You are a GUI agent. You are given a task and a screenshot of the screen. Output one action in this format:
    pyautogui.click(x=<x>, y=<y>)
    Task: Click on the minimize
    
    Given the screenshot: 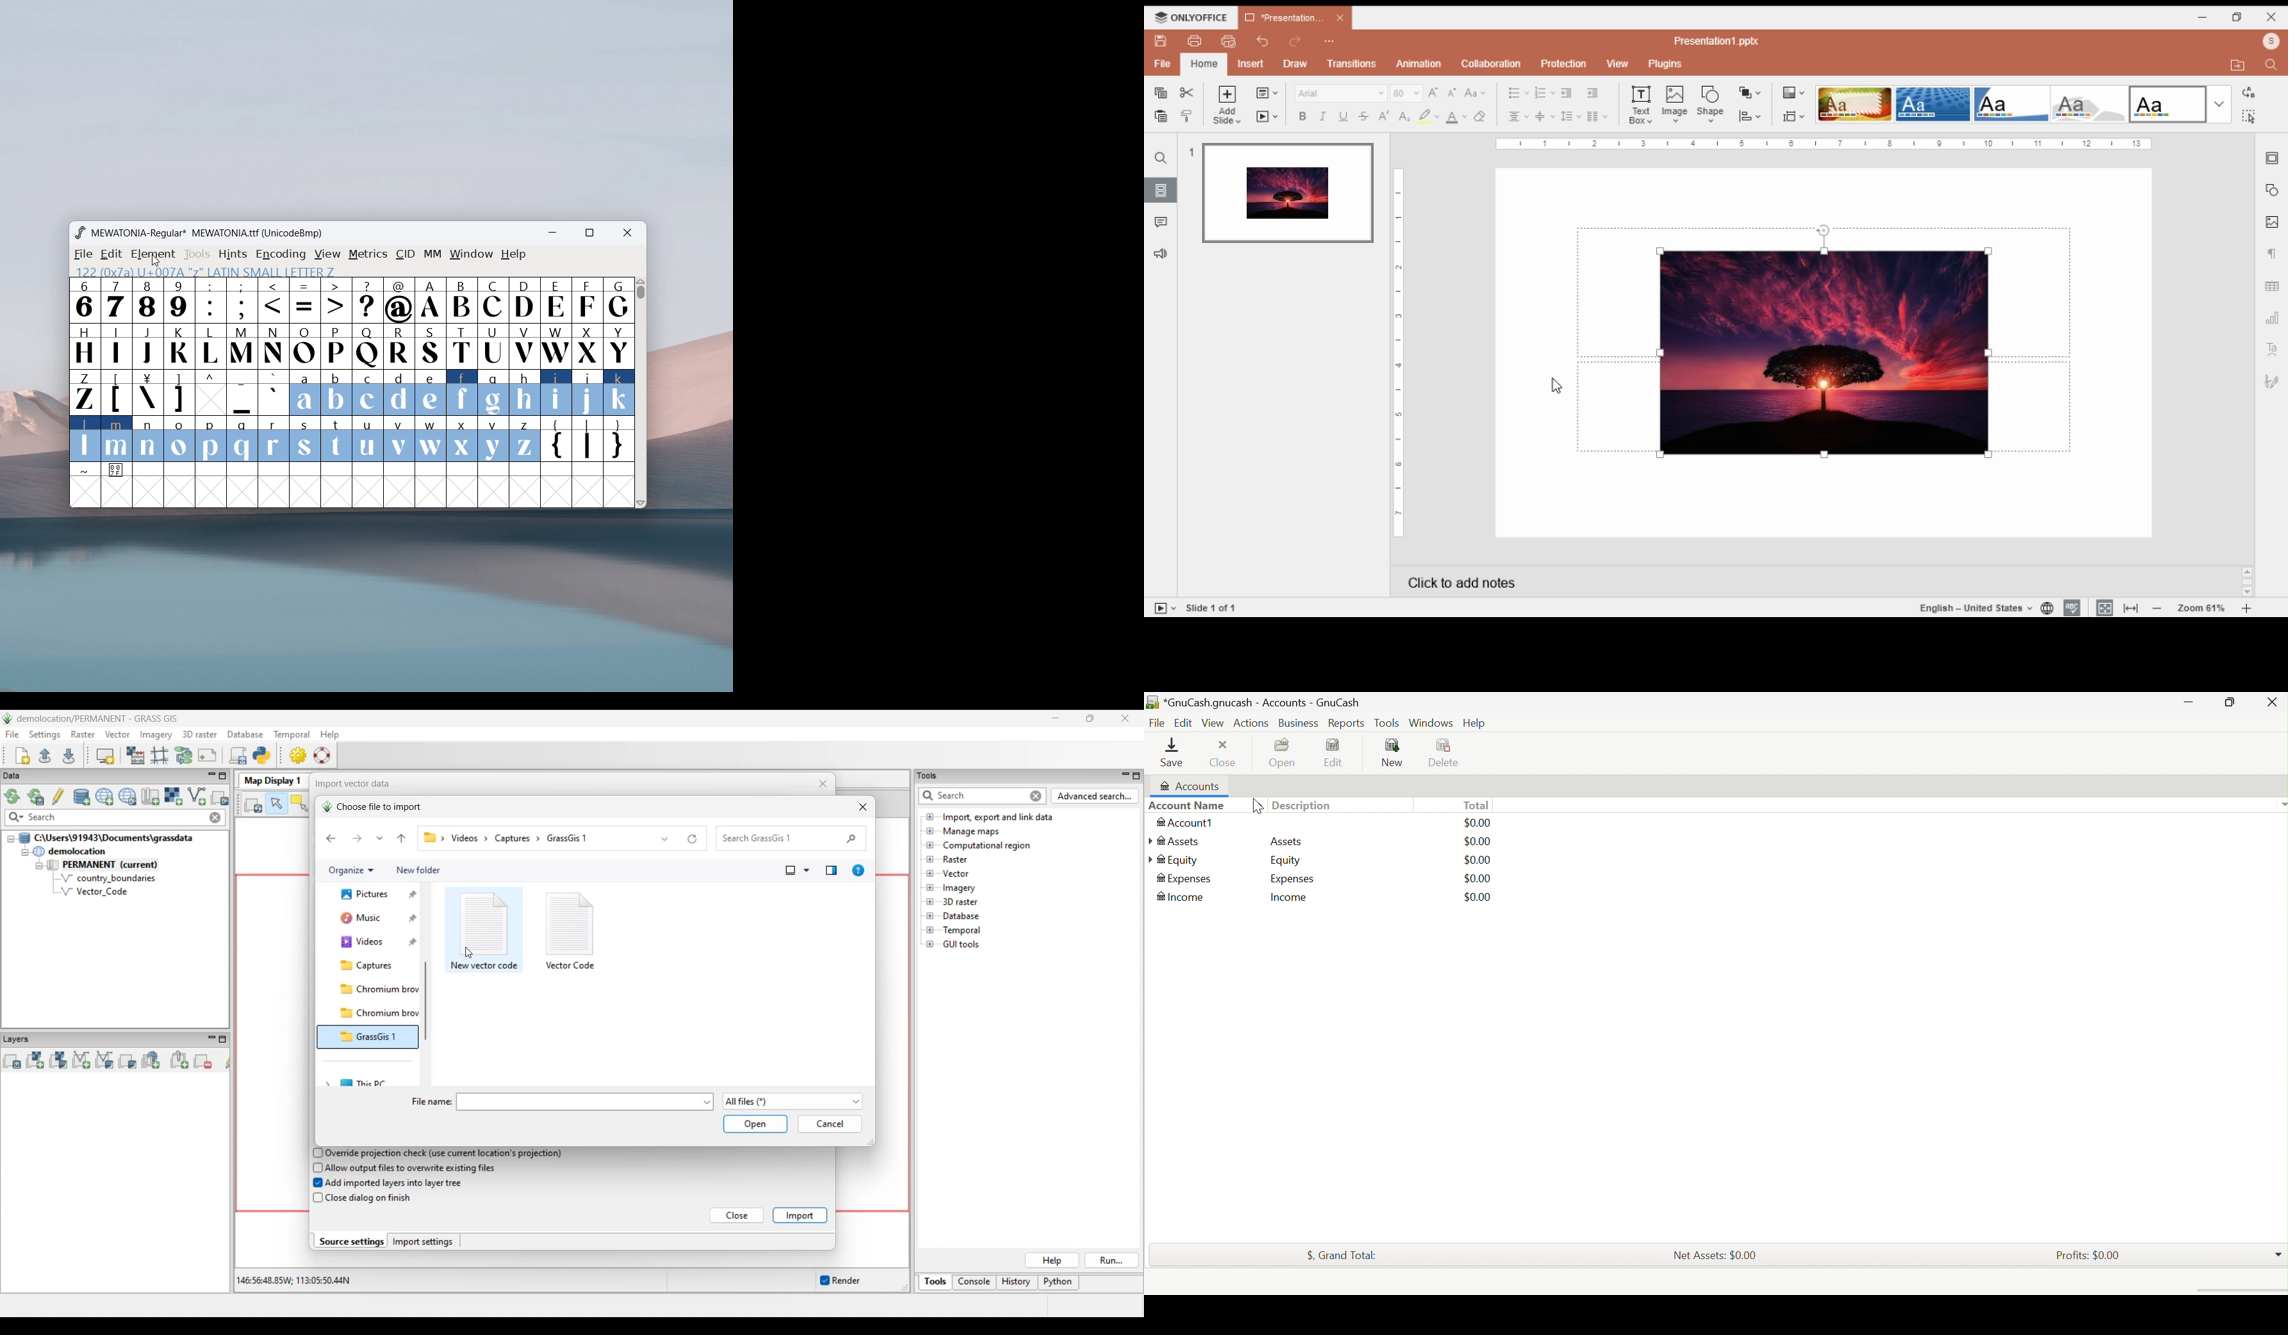 What is the action you would take?
    pyautogui.click(x=557, y=235)
    